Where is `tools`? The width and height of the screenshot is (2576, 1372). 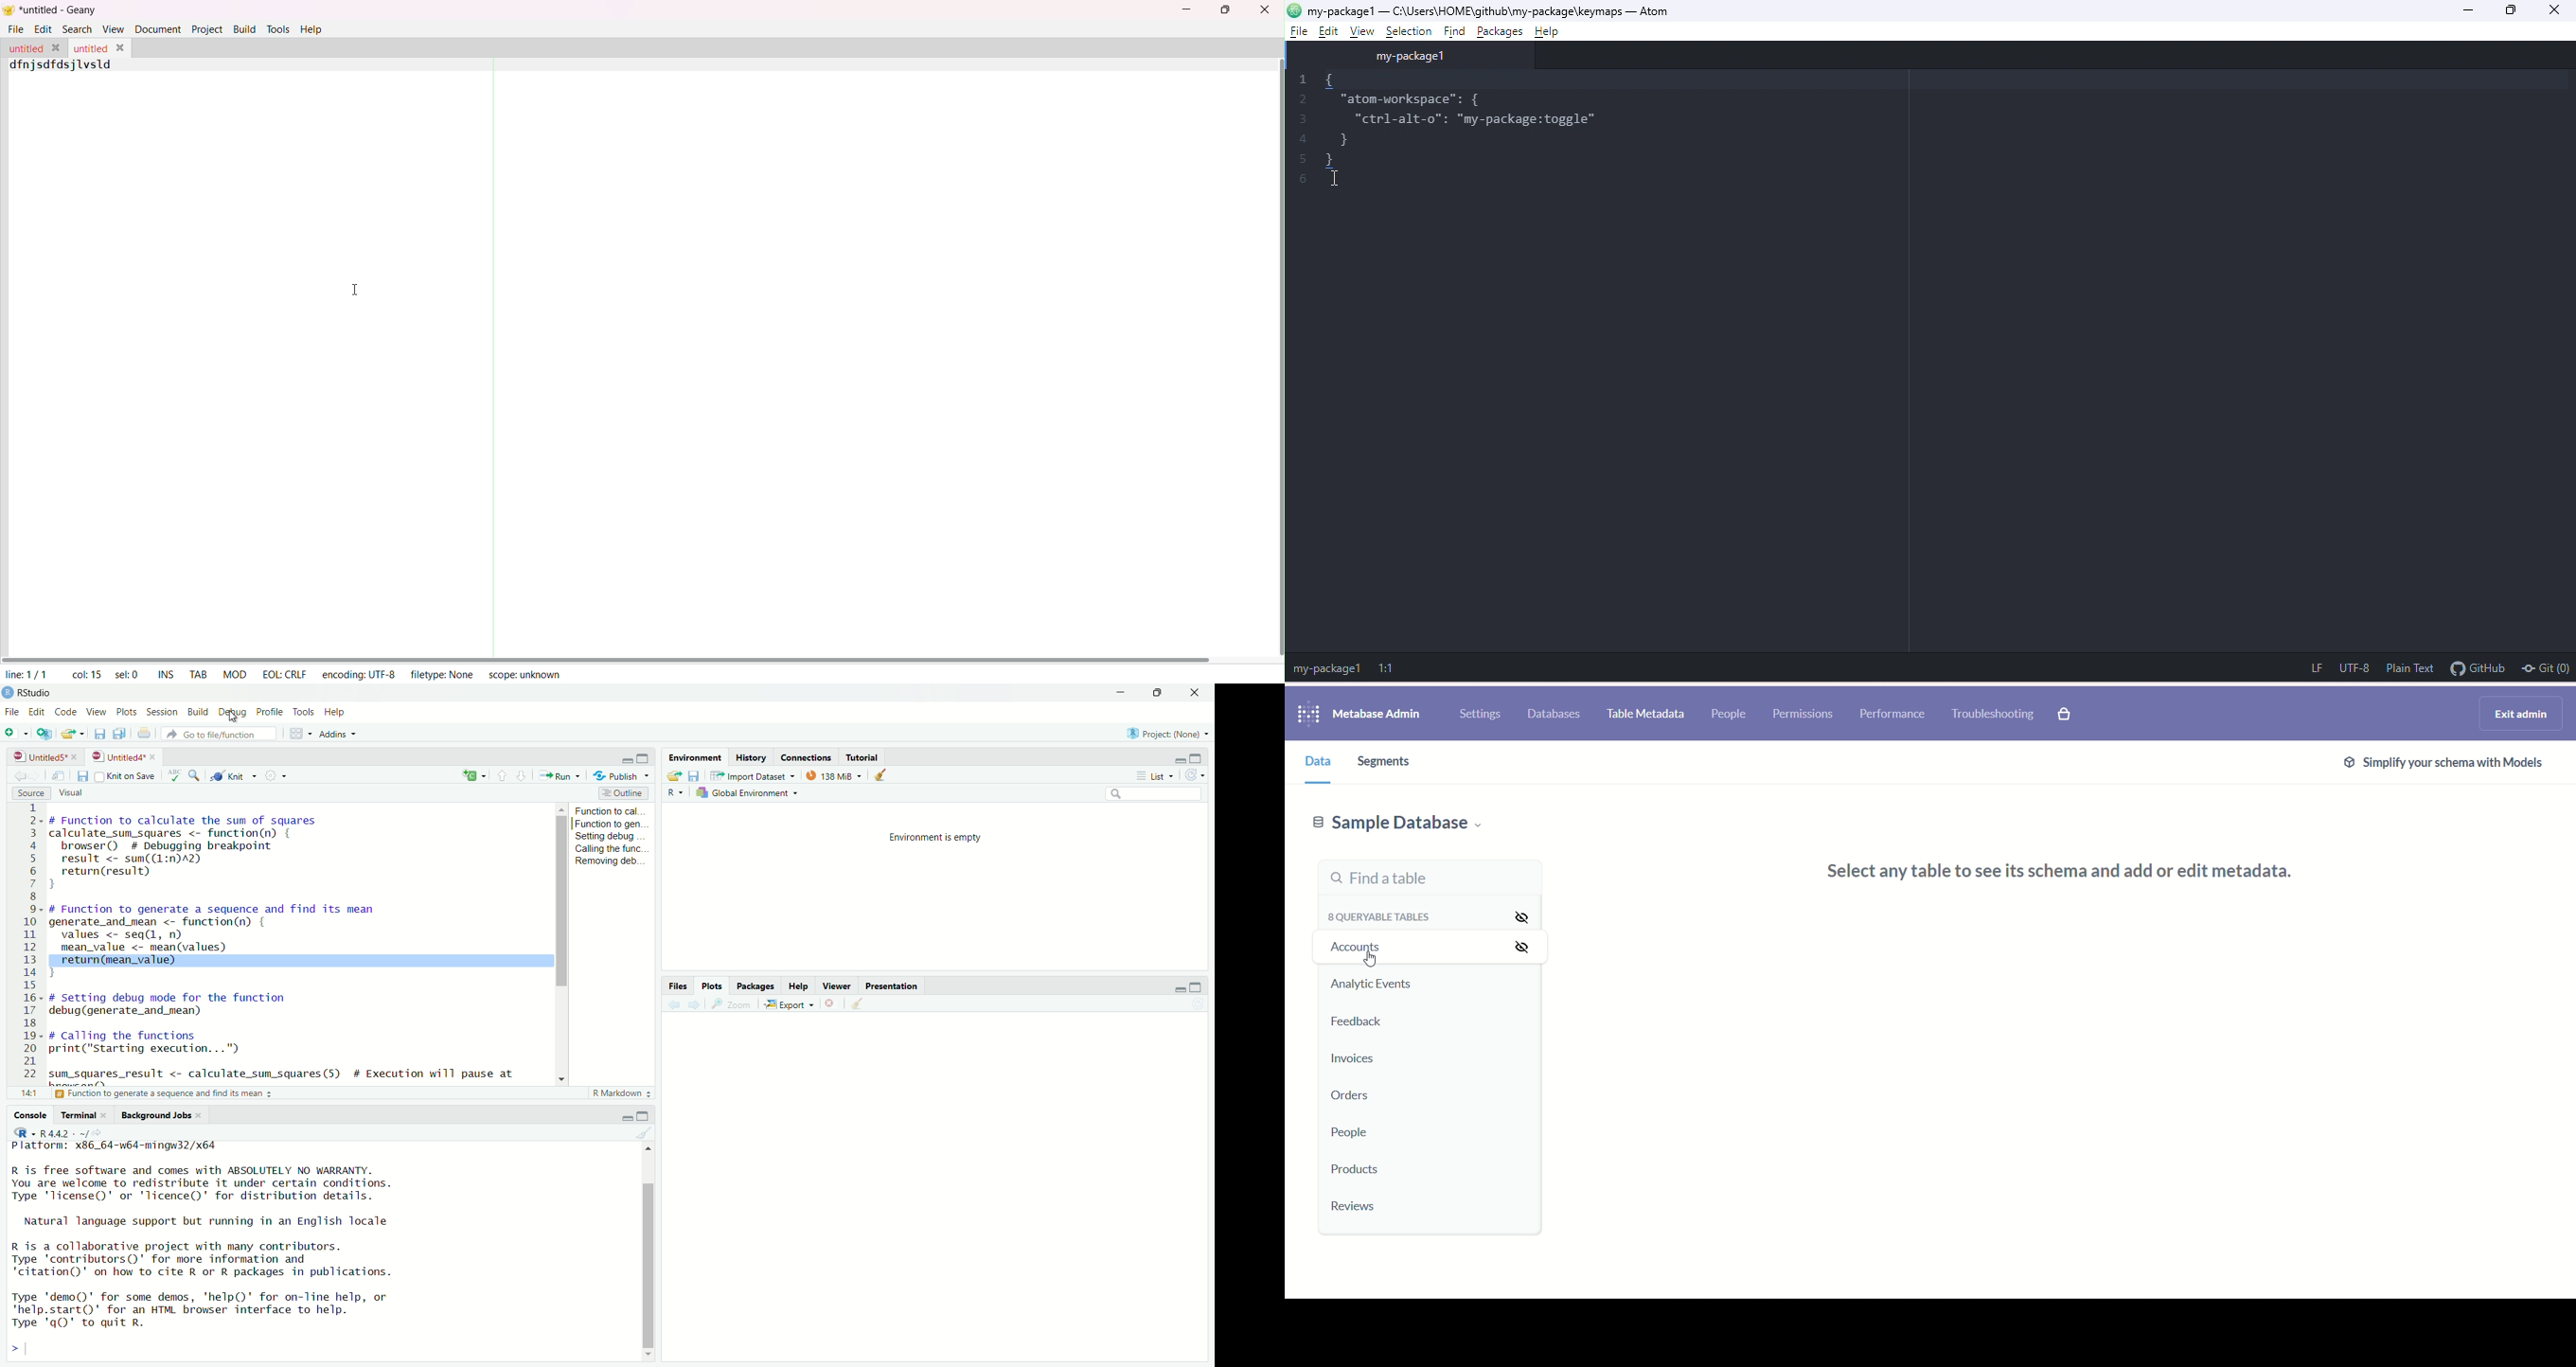
tools is located at coordinates (303, 711).